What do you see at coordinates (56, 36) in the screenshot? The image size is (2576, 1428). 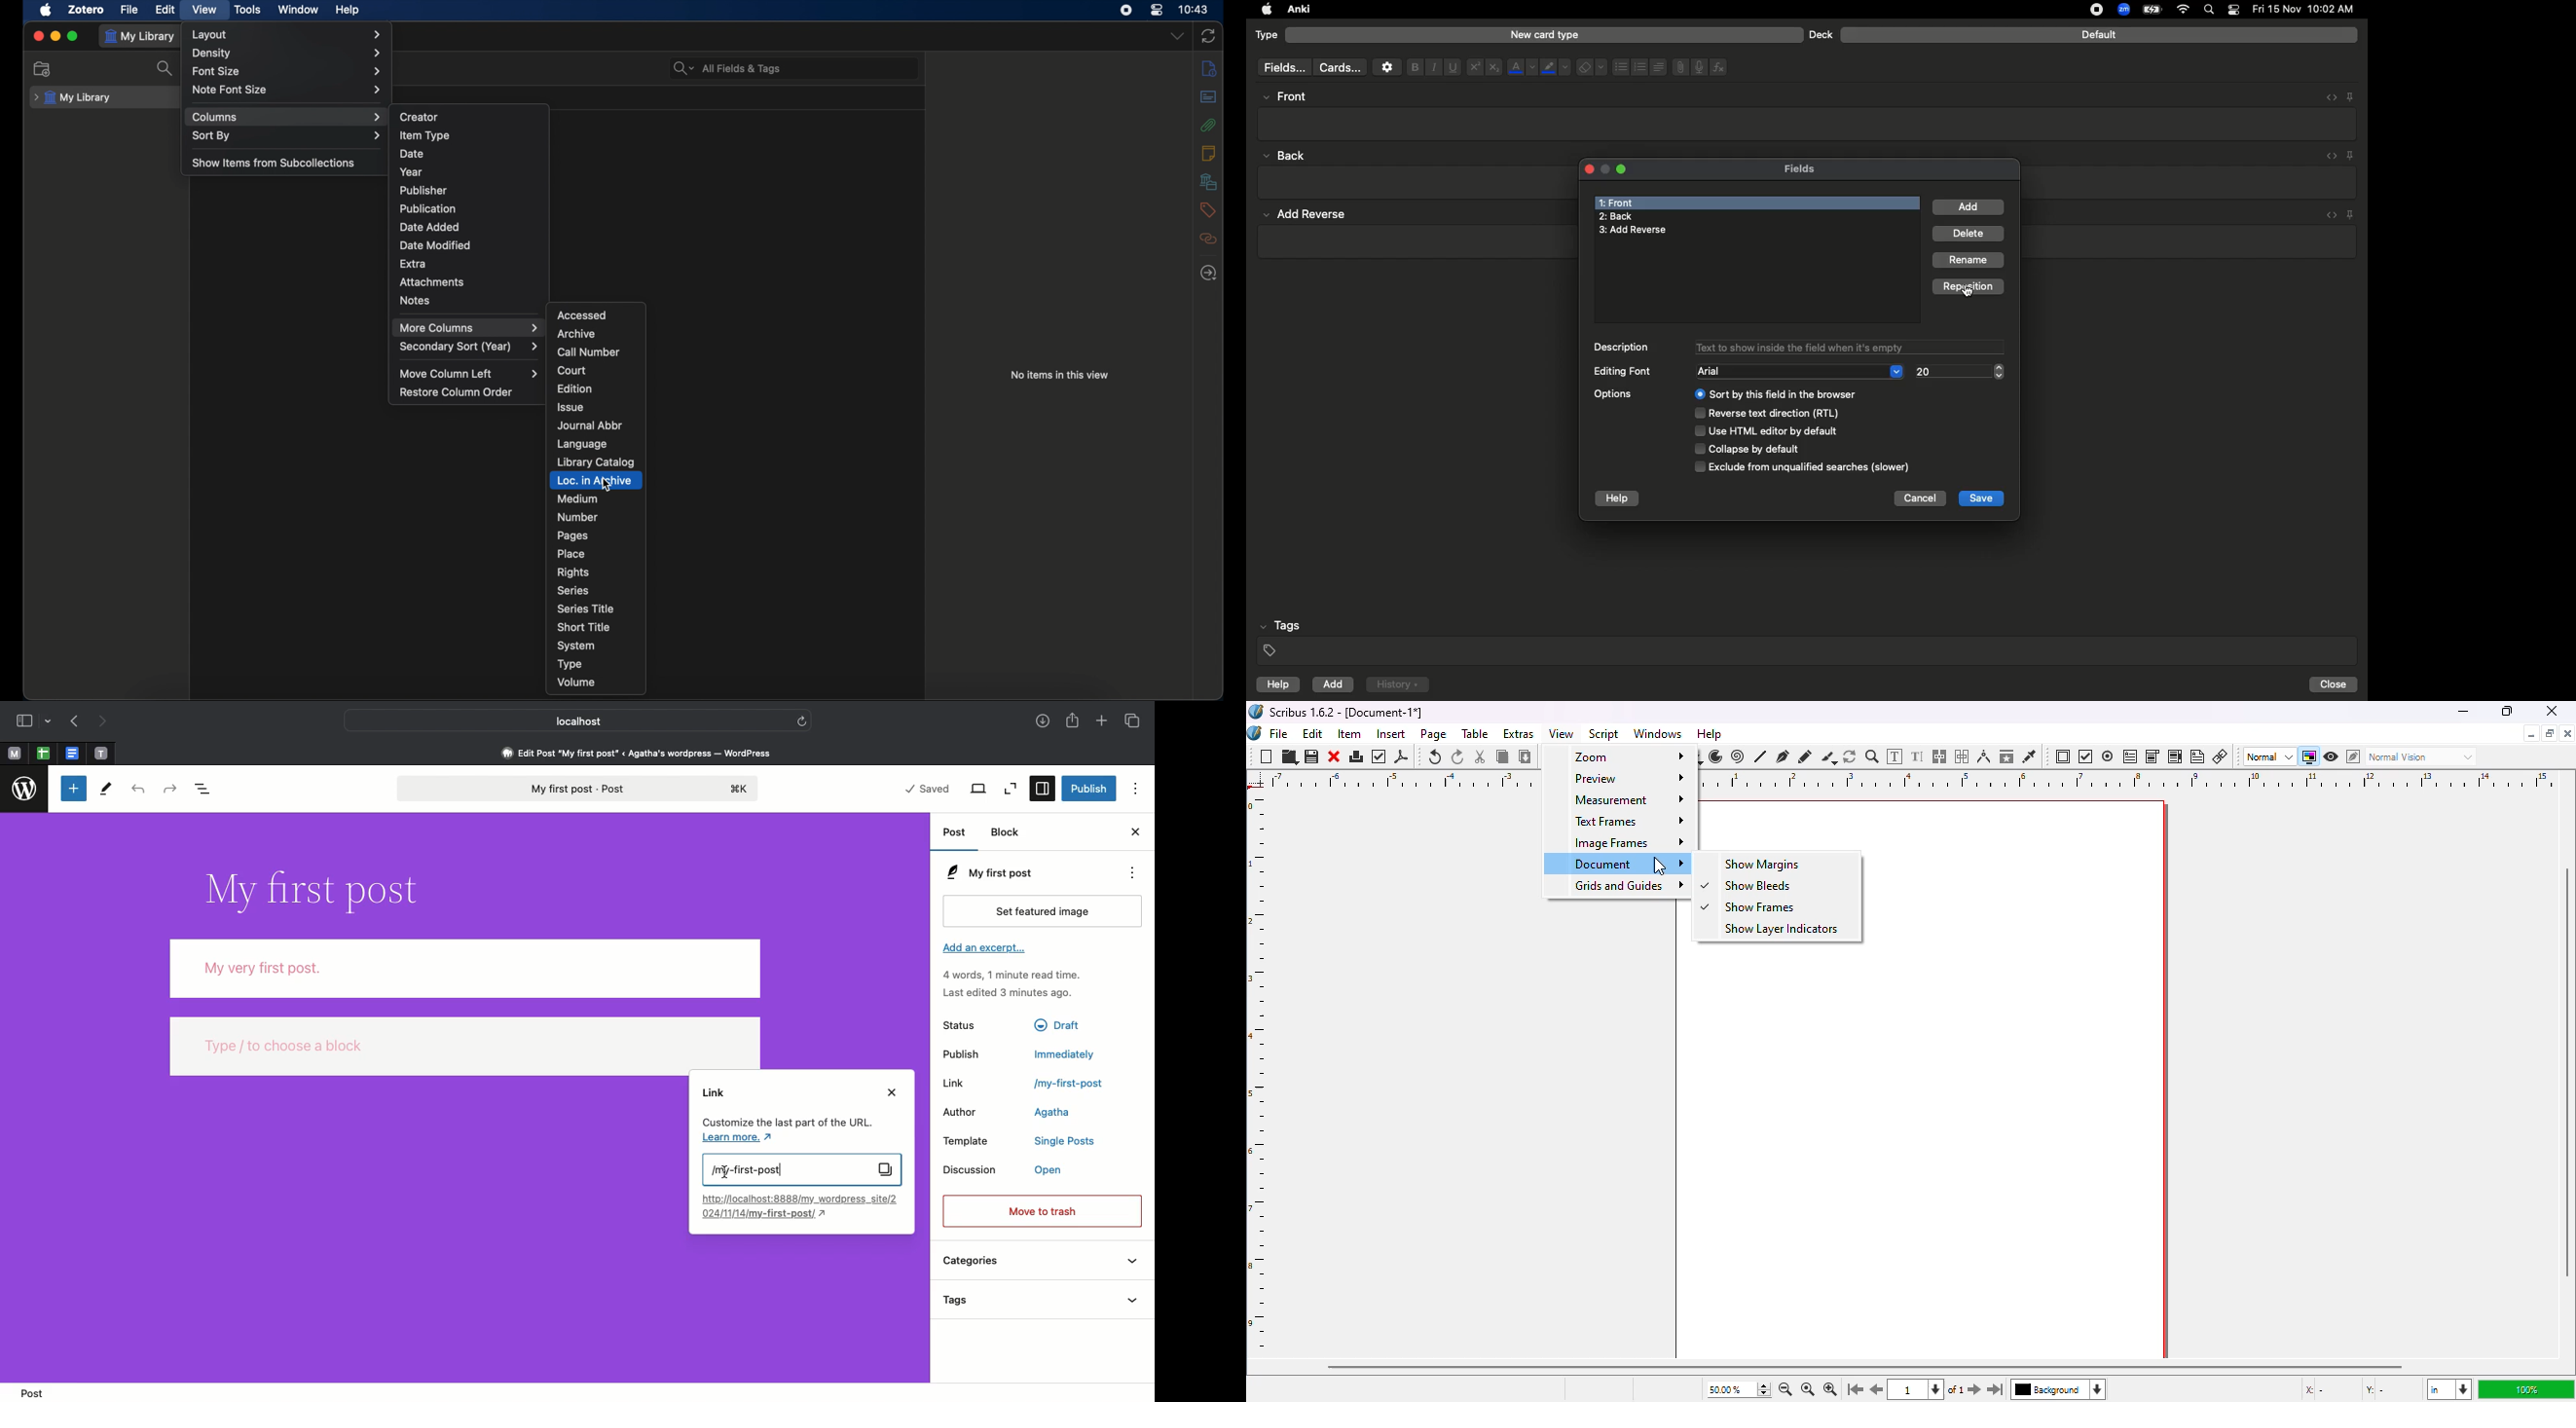 I see `minimize` at bounding box center [56, 36].